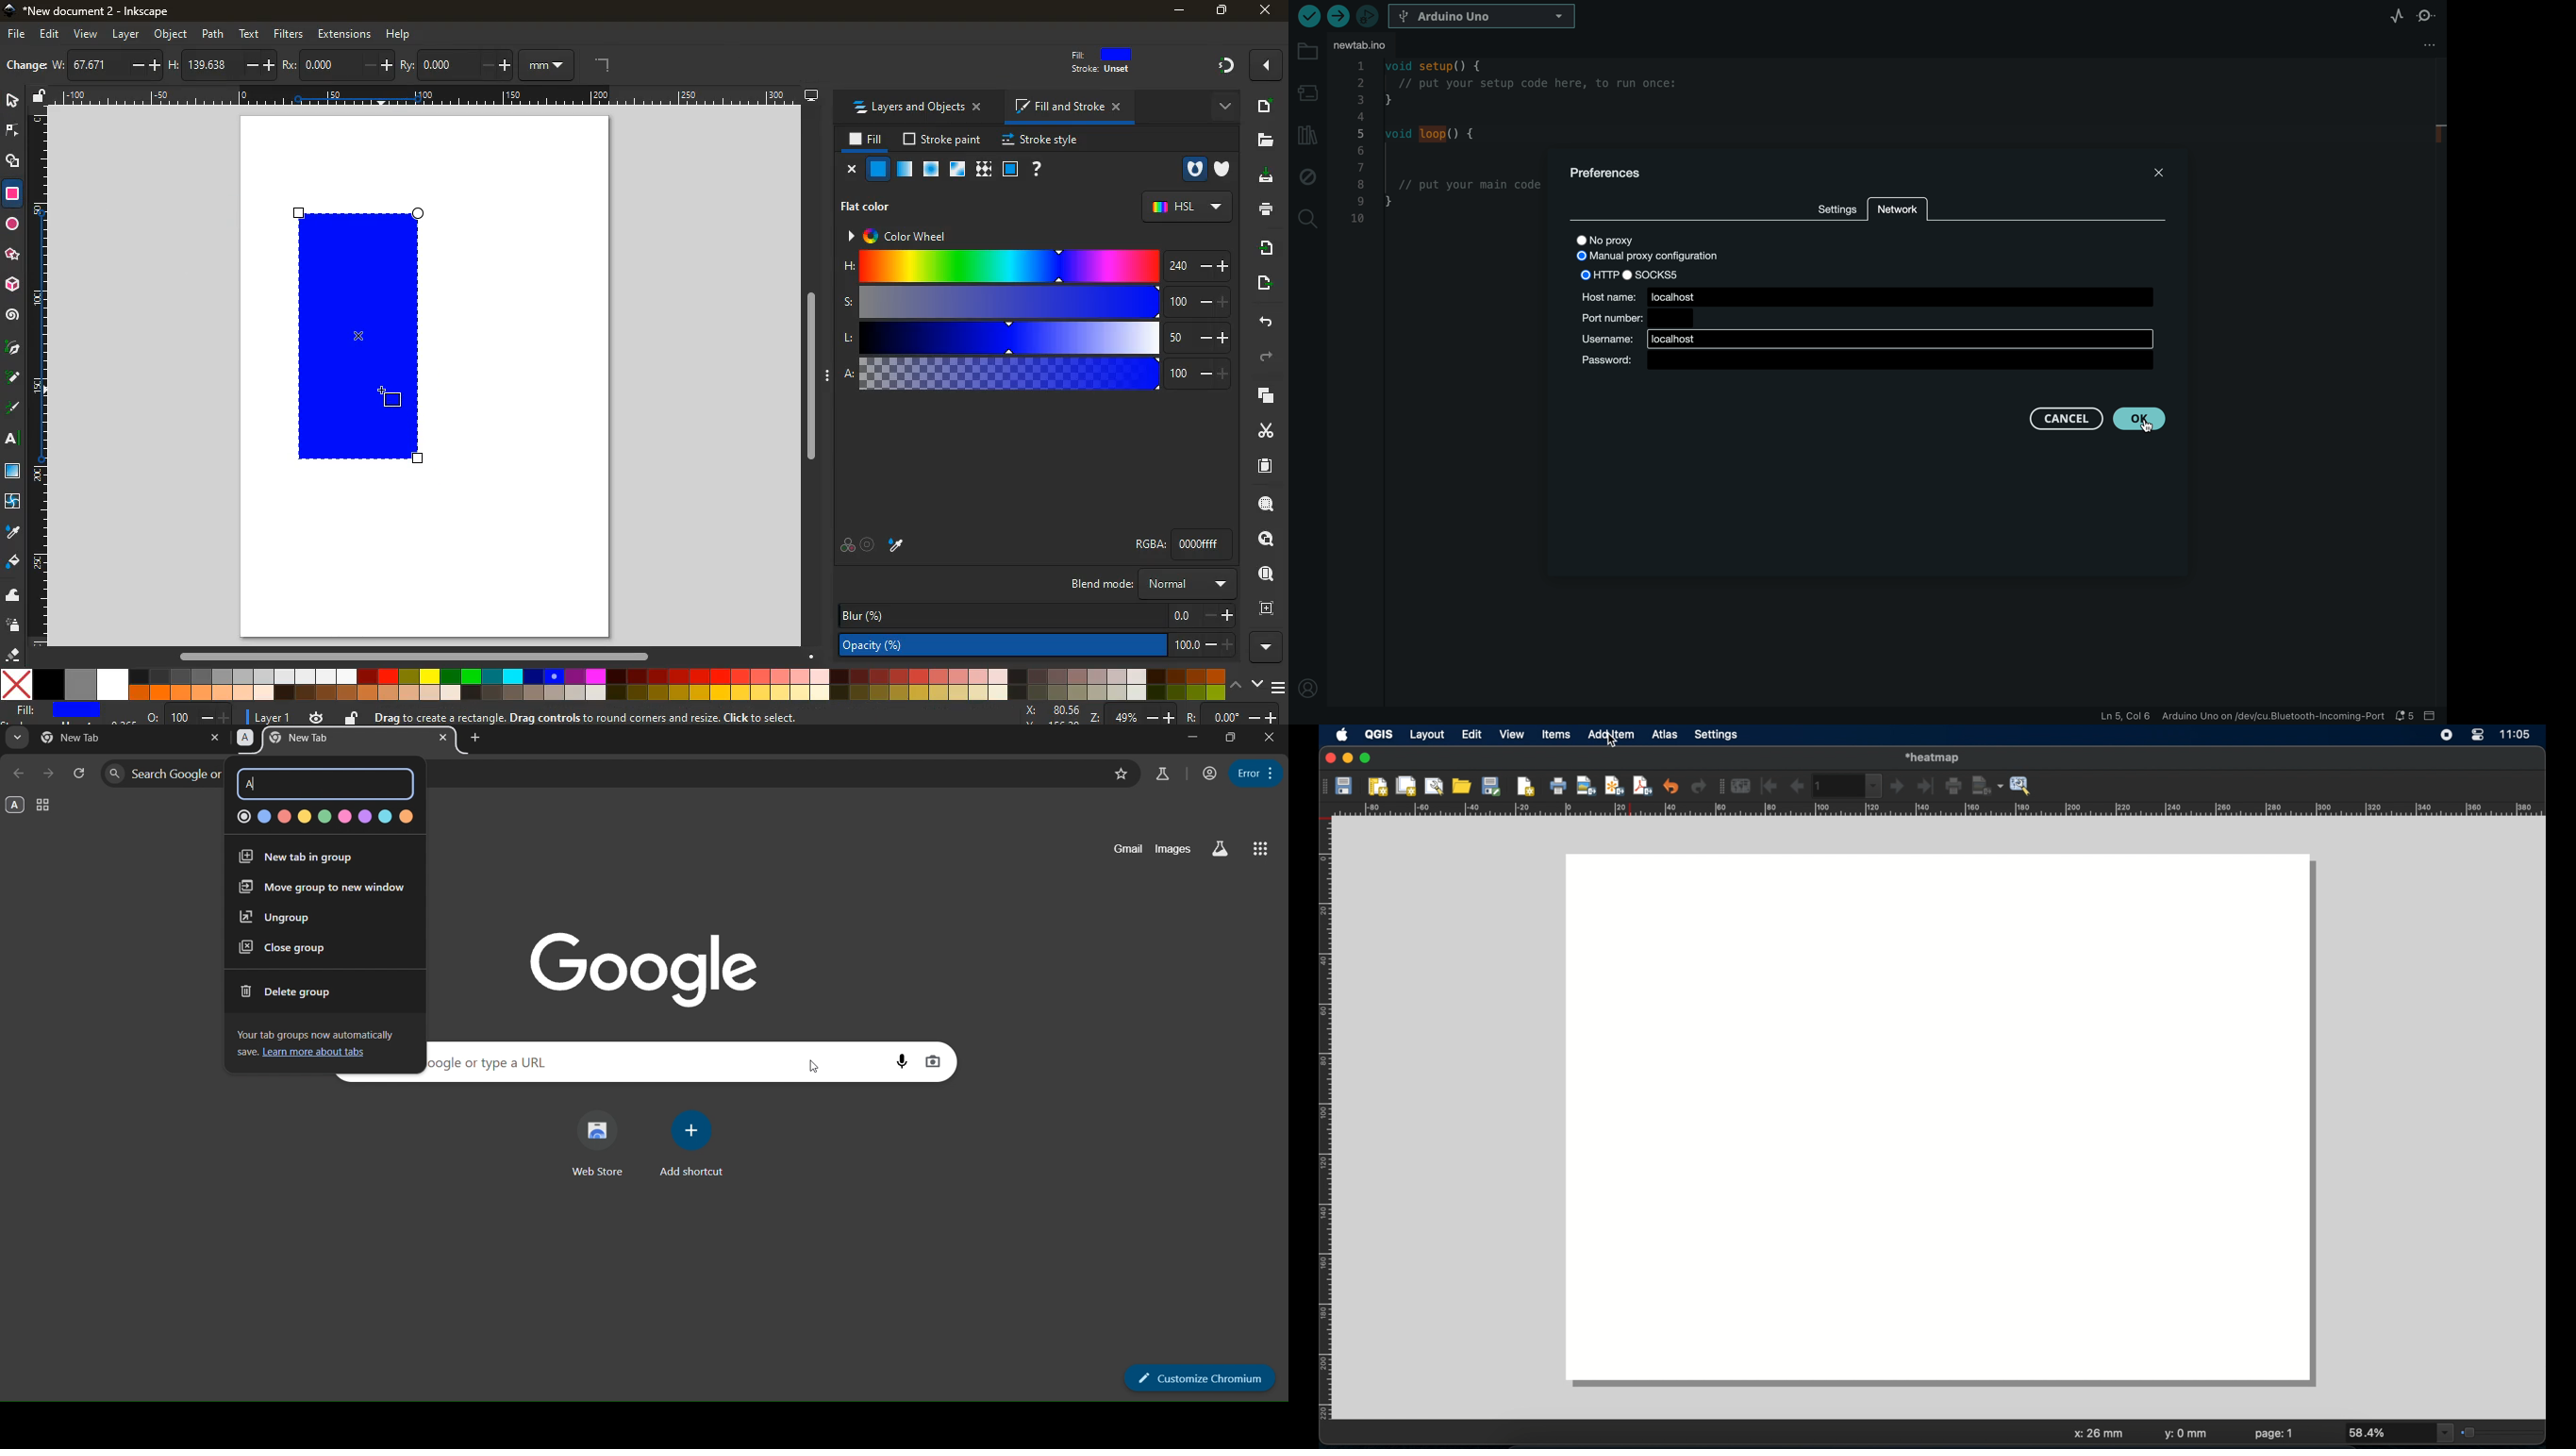  Describe the element at coordinates (1320, 1121) in the screenshot. I see `margin` at that location.